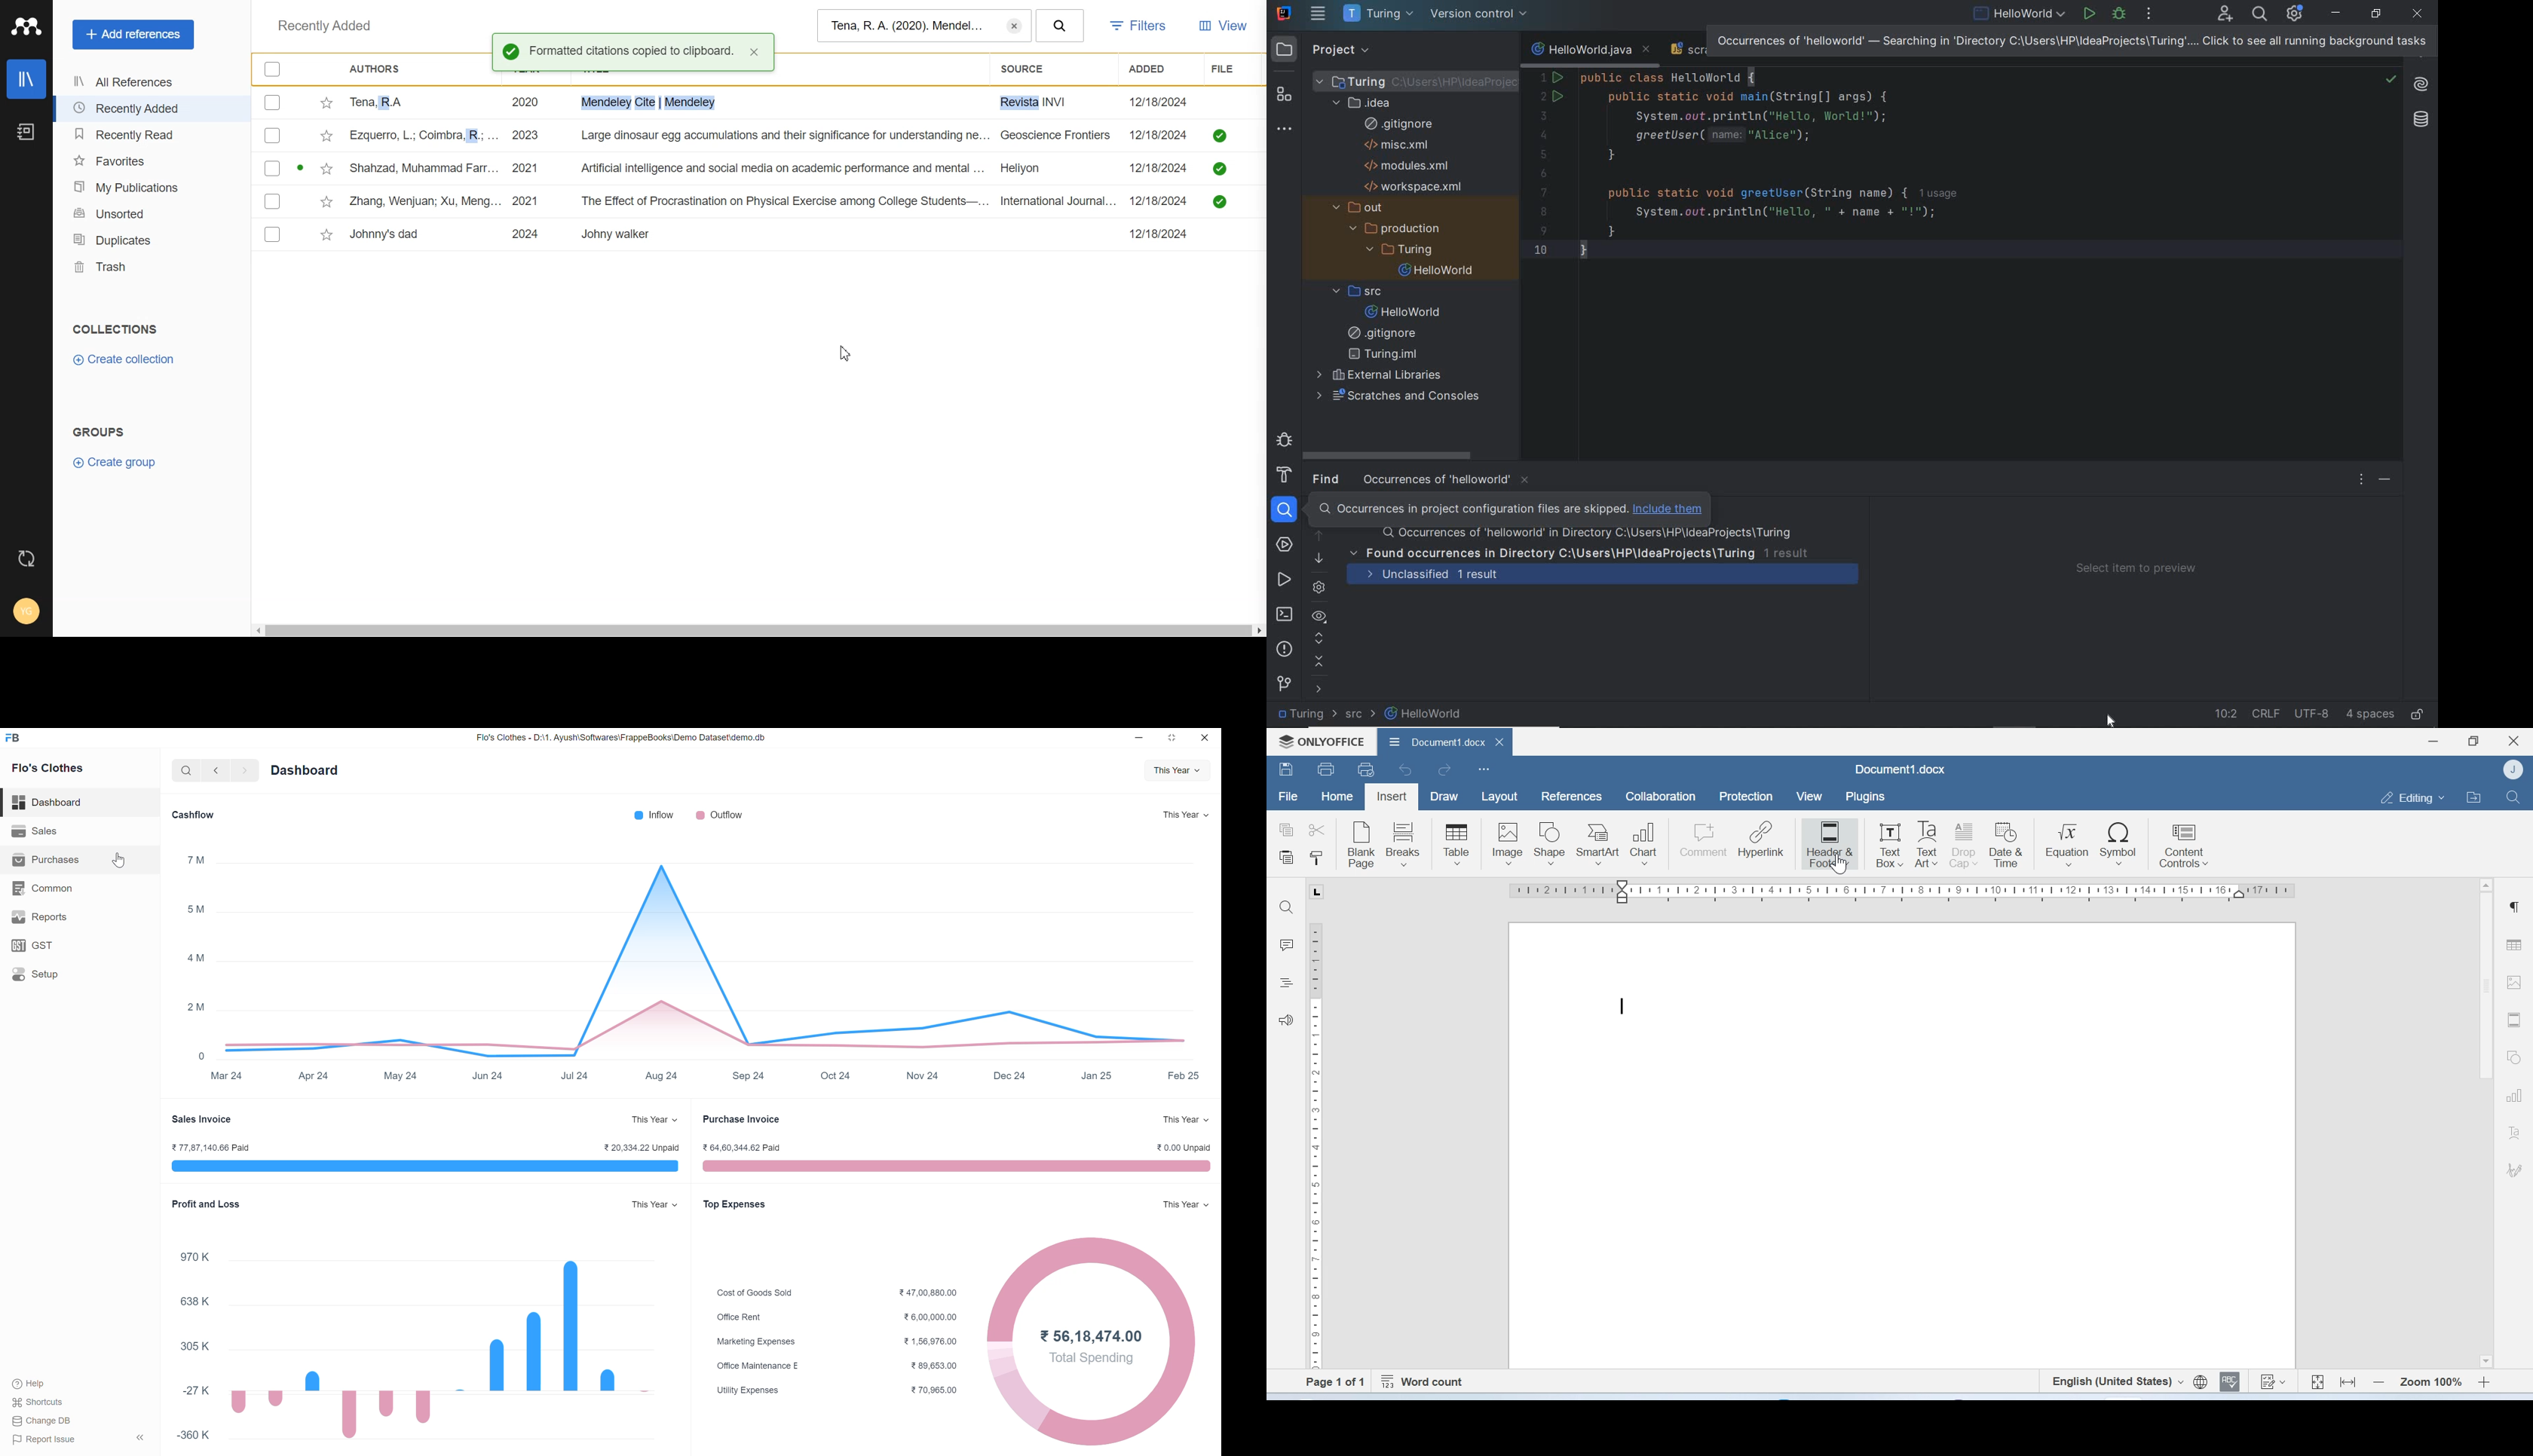 This screenshot has width=2548, height=1456. What do you see at coordinates (196, 909) in the screenshot?
I see `5 M` at bounding box center [196, 909].